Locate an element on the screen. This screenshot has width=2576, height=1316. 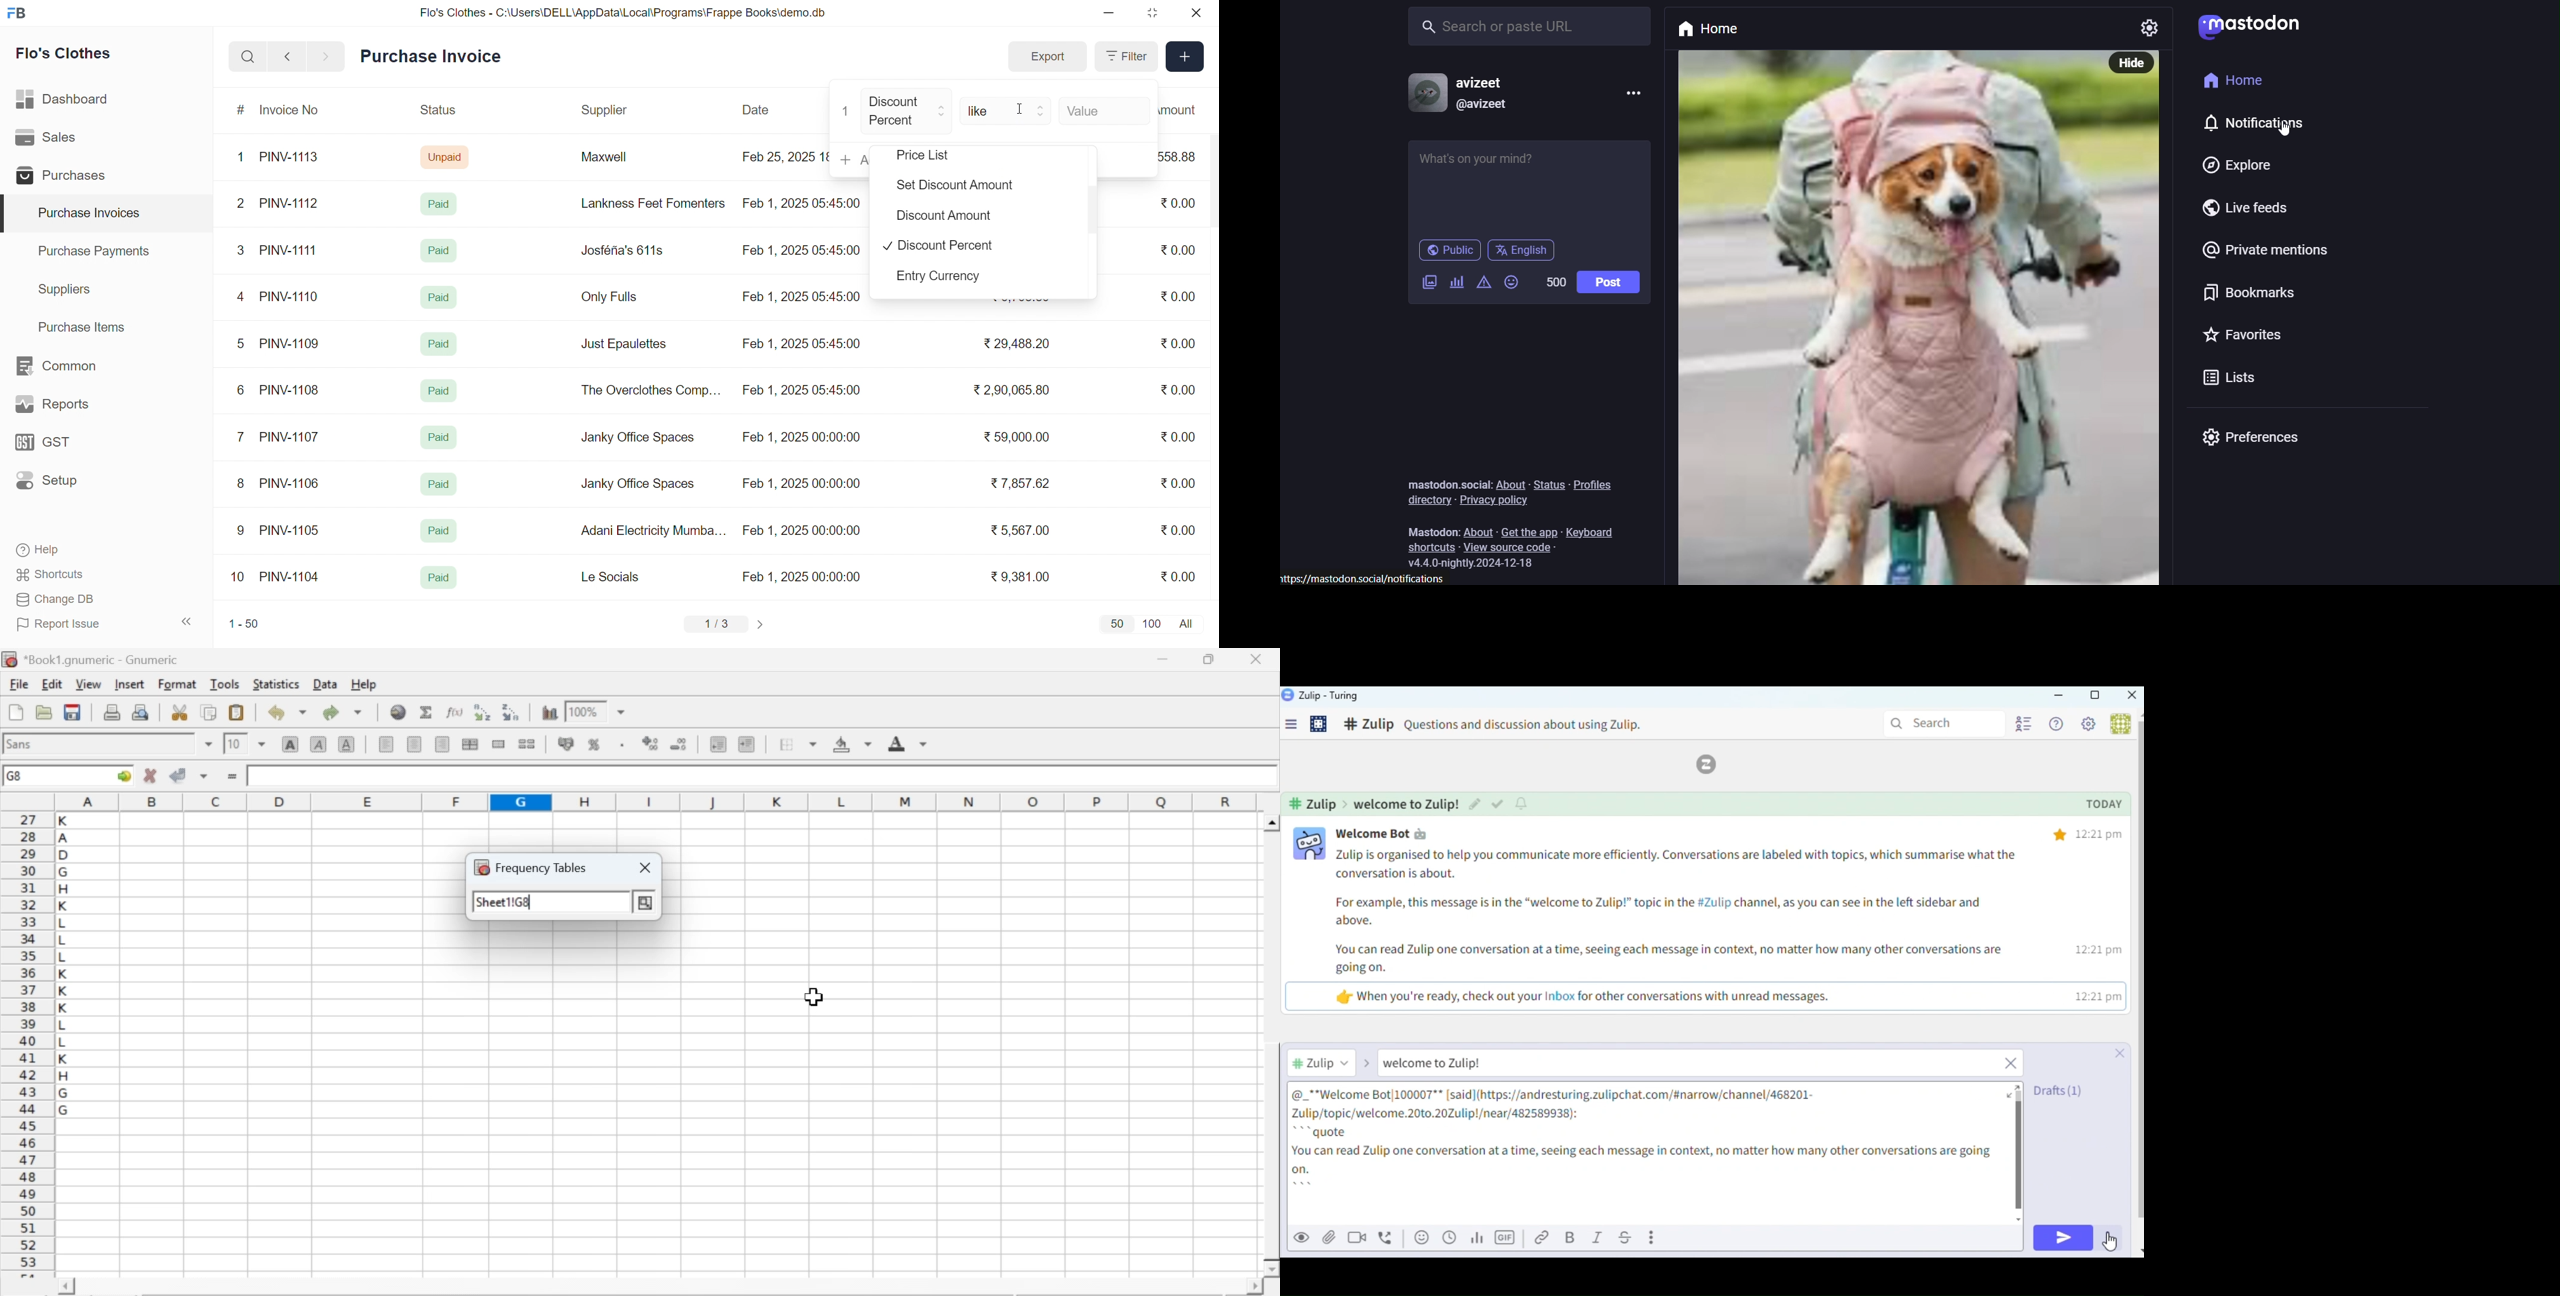
Paid is located at coordinates (440, 437).